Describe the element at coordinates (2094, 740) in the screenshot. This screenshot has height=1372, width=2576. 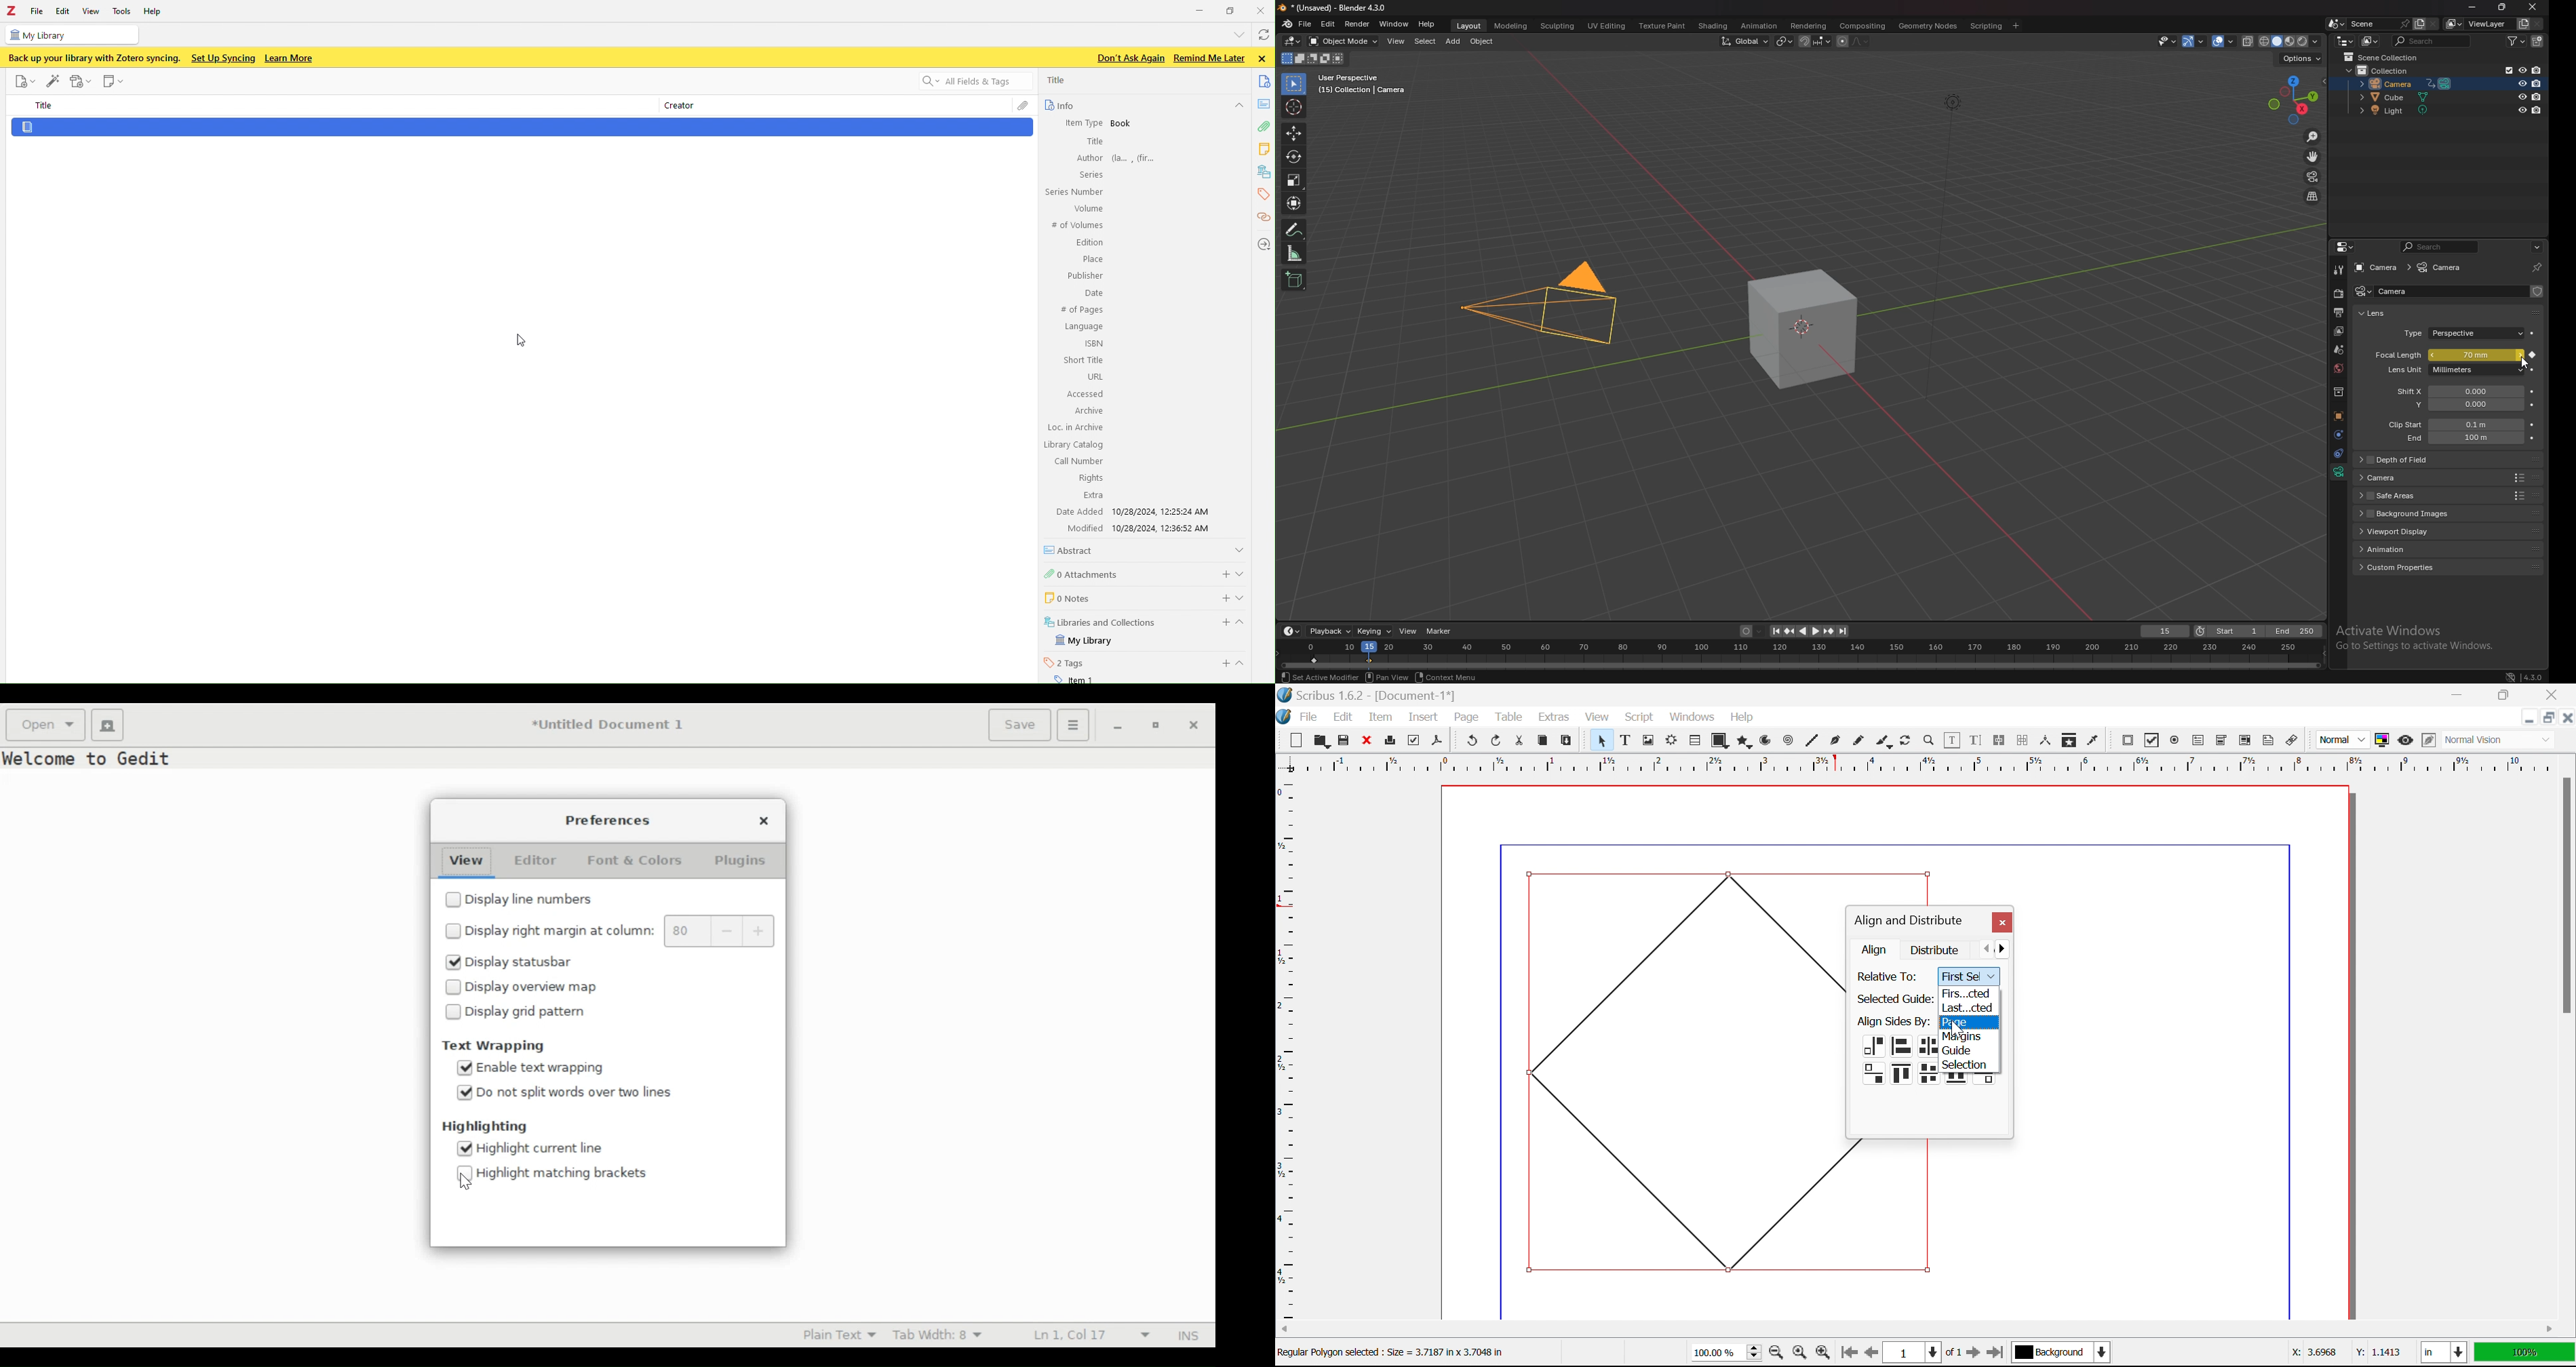
I see `Eye dropper` at that location.